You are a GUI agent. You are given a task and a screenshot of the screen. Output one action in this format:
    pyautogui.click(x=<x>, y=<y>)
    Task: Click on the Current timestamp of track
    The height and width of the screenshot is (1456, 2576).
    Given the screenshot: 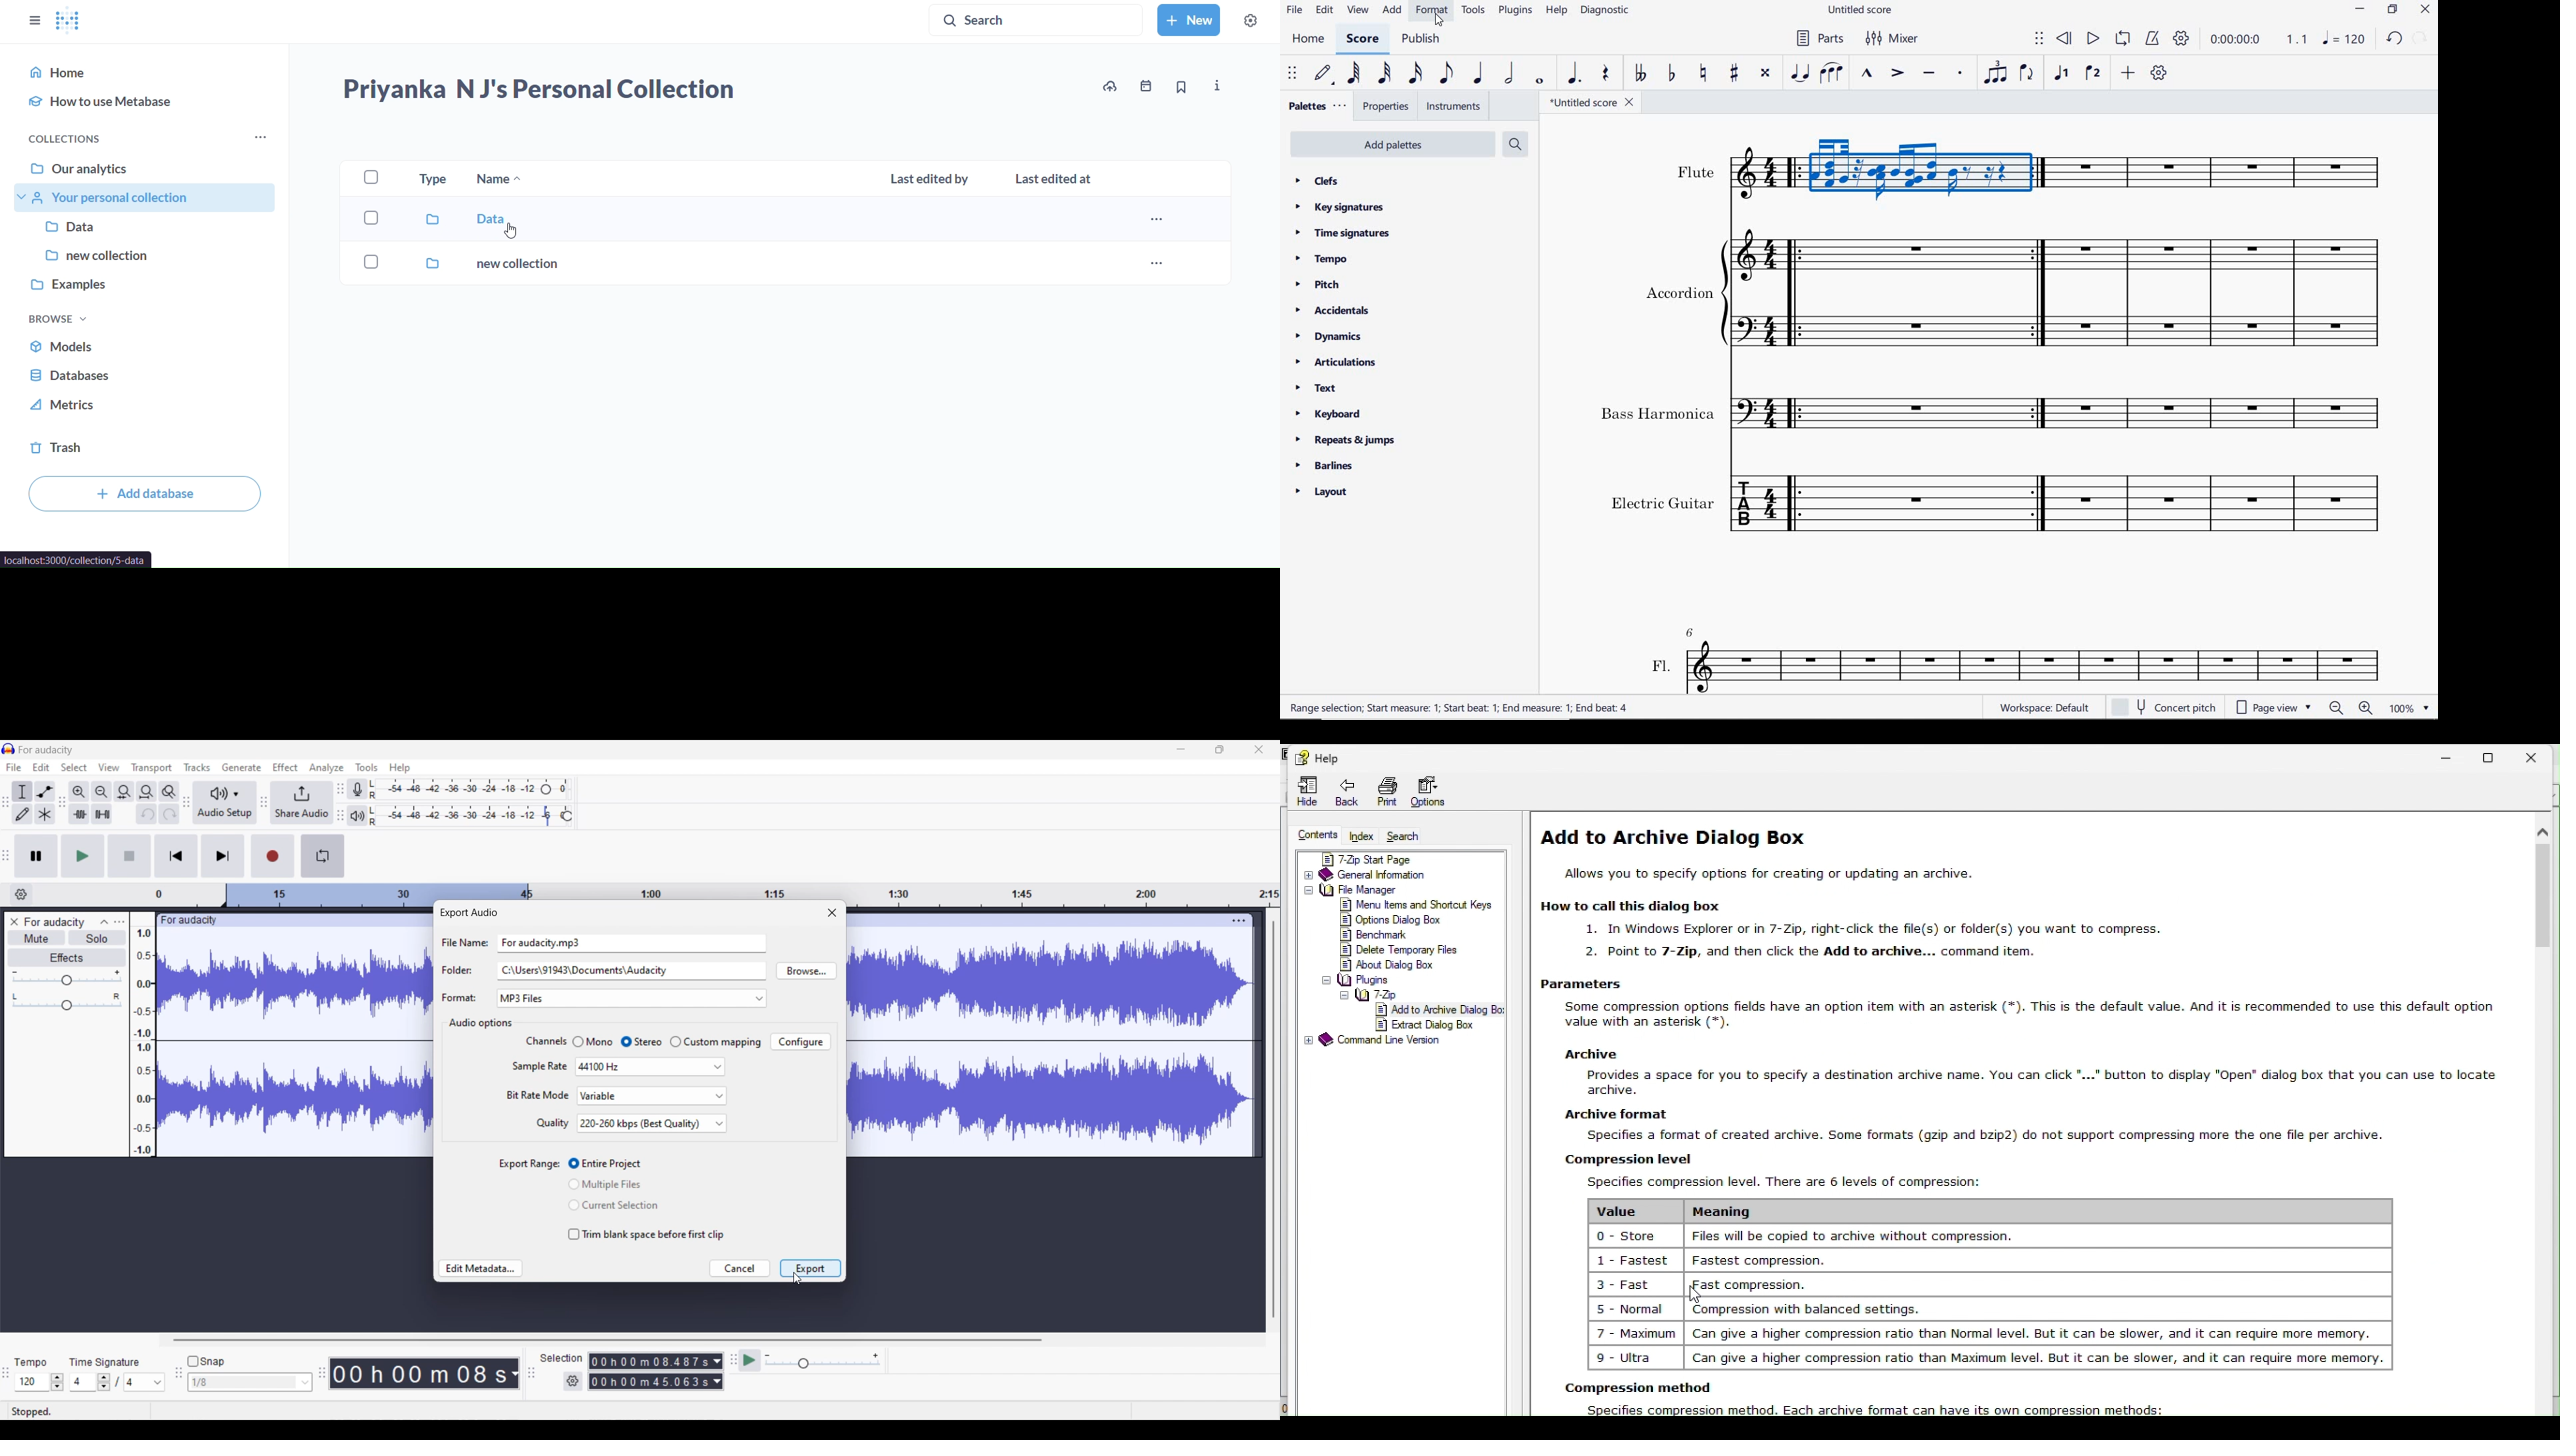 What is the action you would take?
    pyautogui.click(x=416, y=1373)
    